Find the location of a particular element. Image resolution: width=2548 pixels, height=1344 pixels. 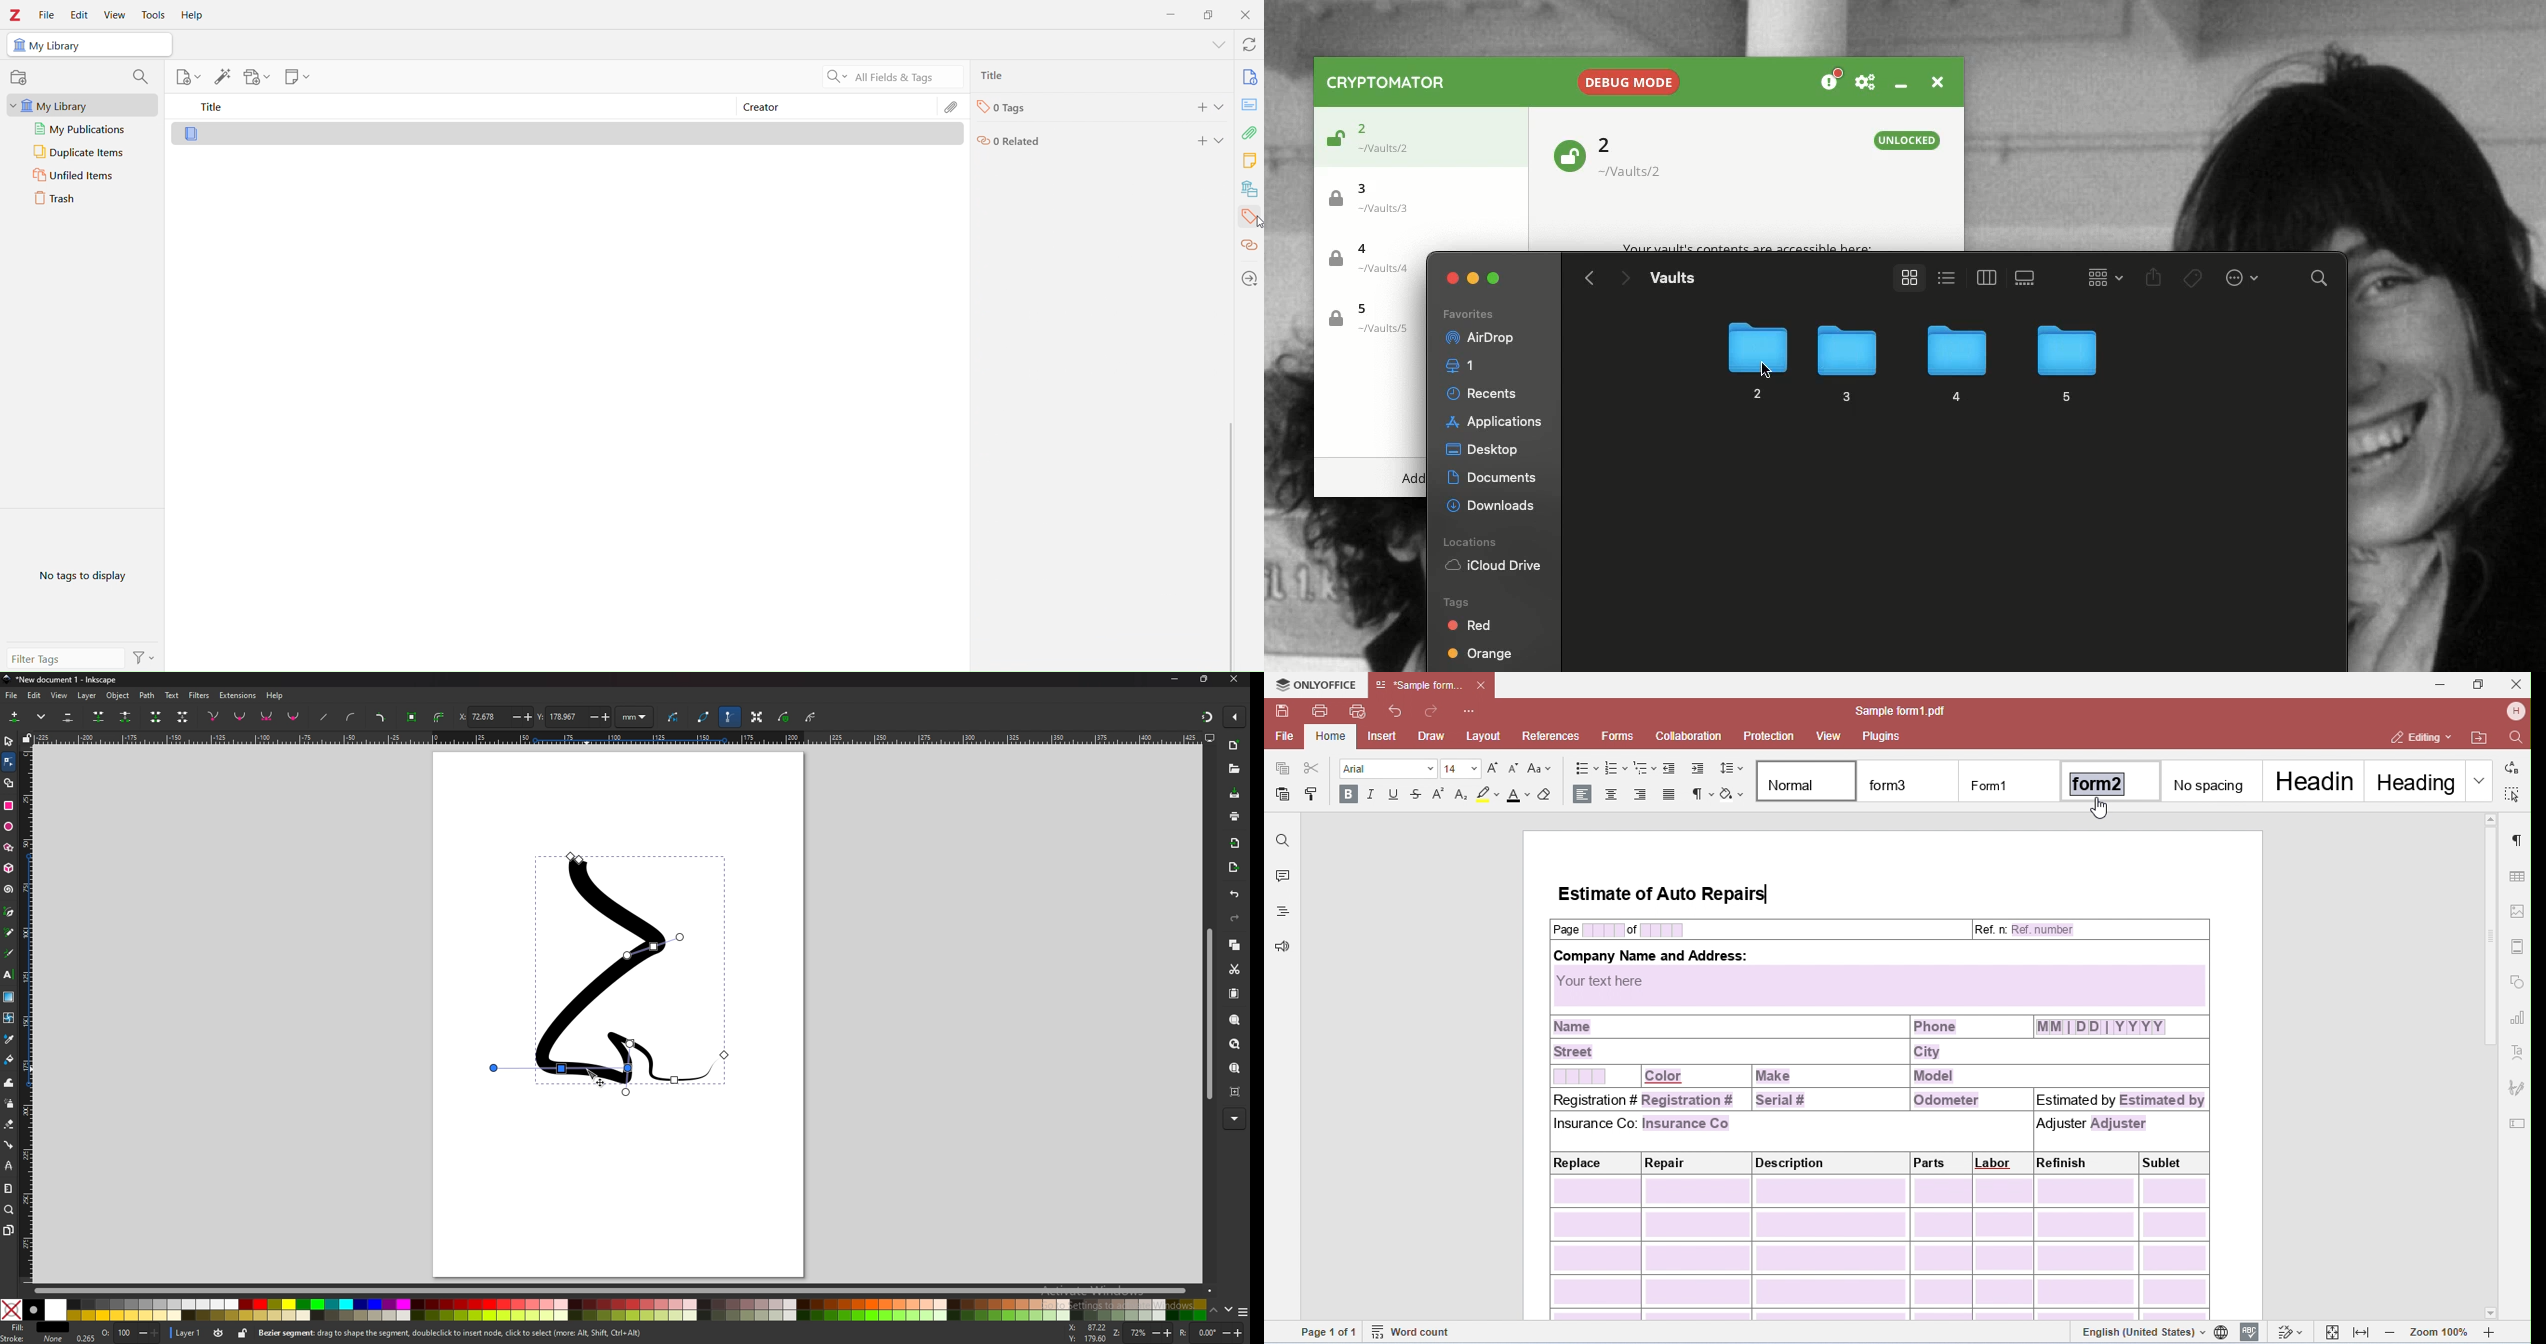

record is located at coordinates (18, 78).